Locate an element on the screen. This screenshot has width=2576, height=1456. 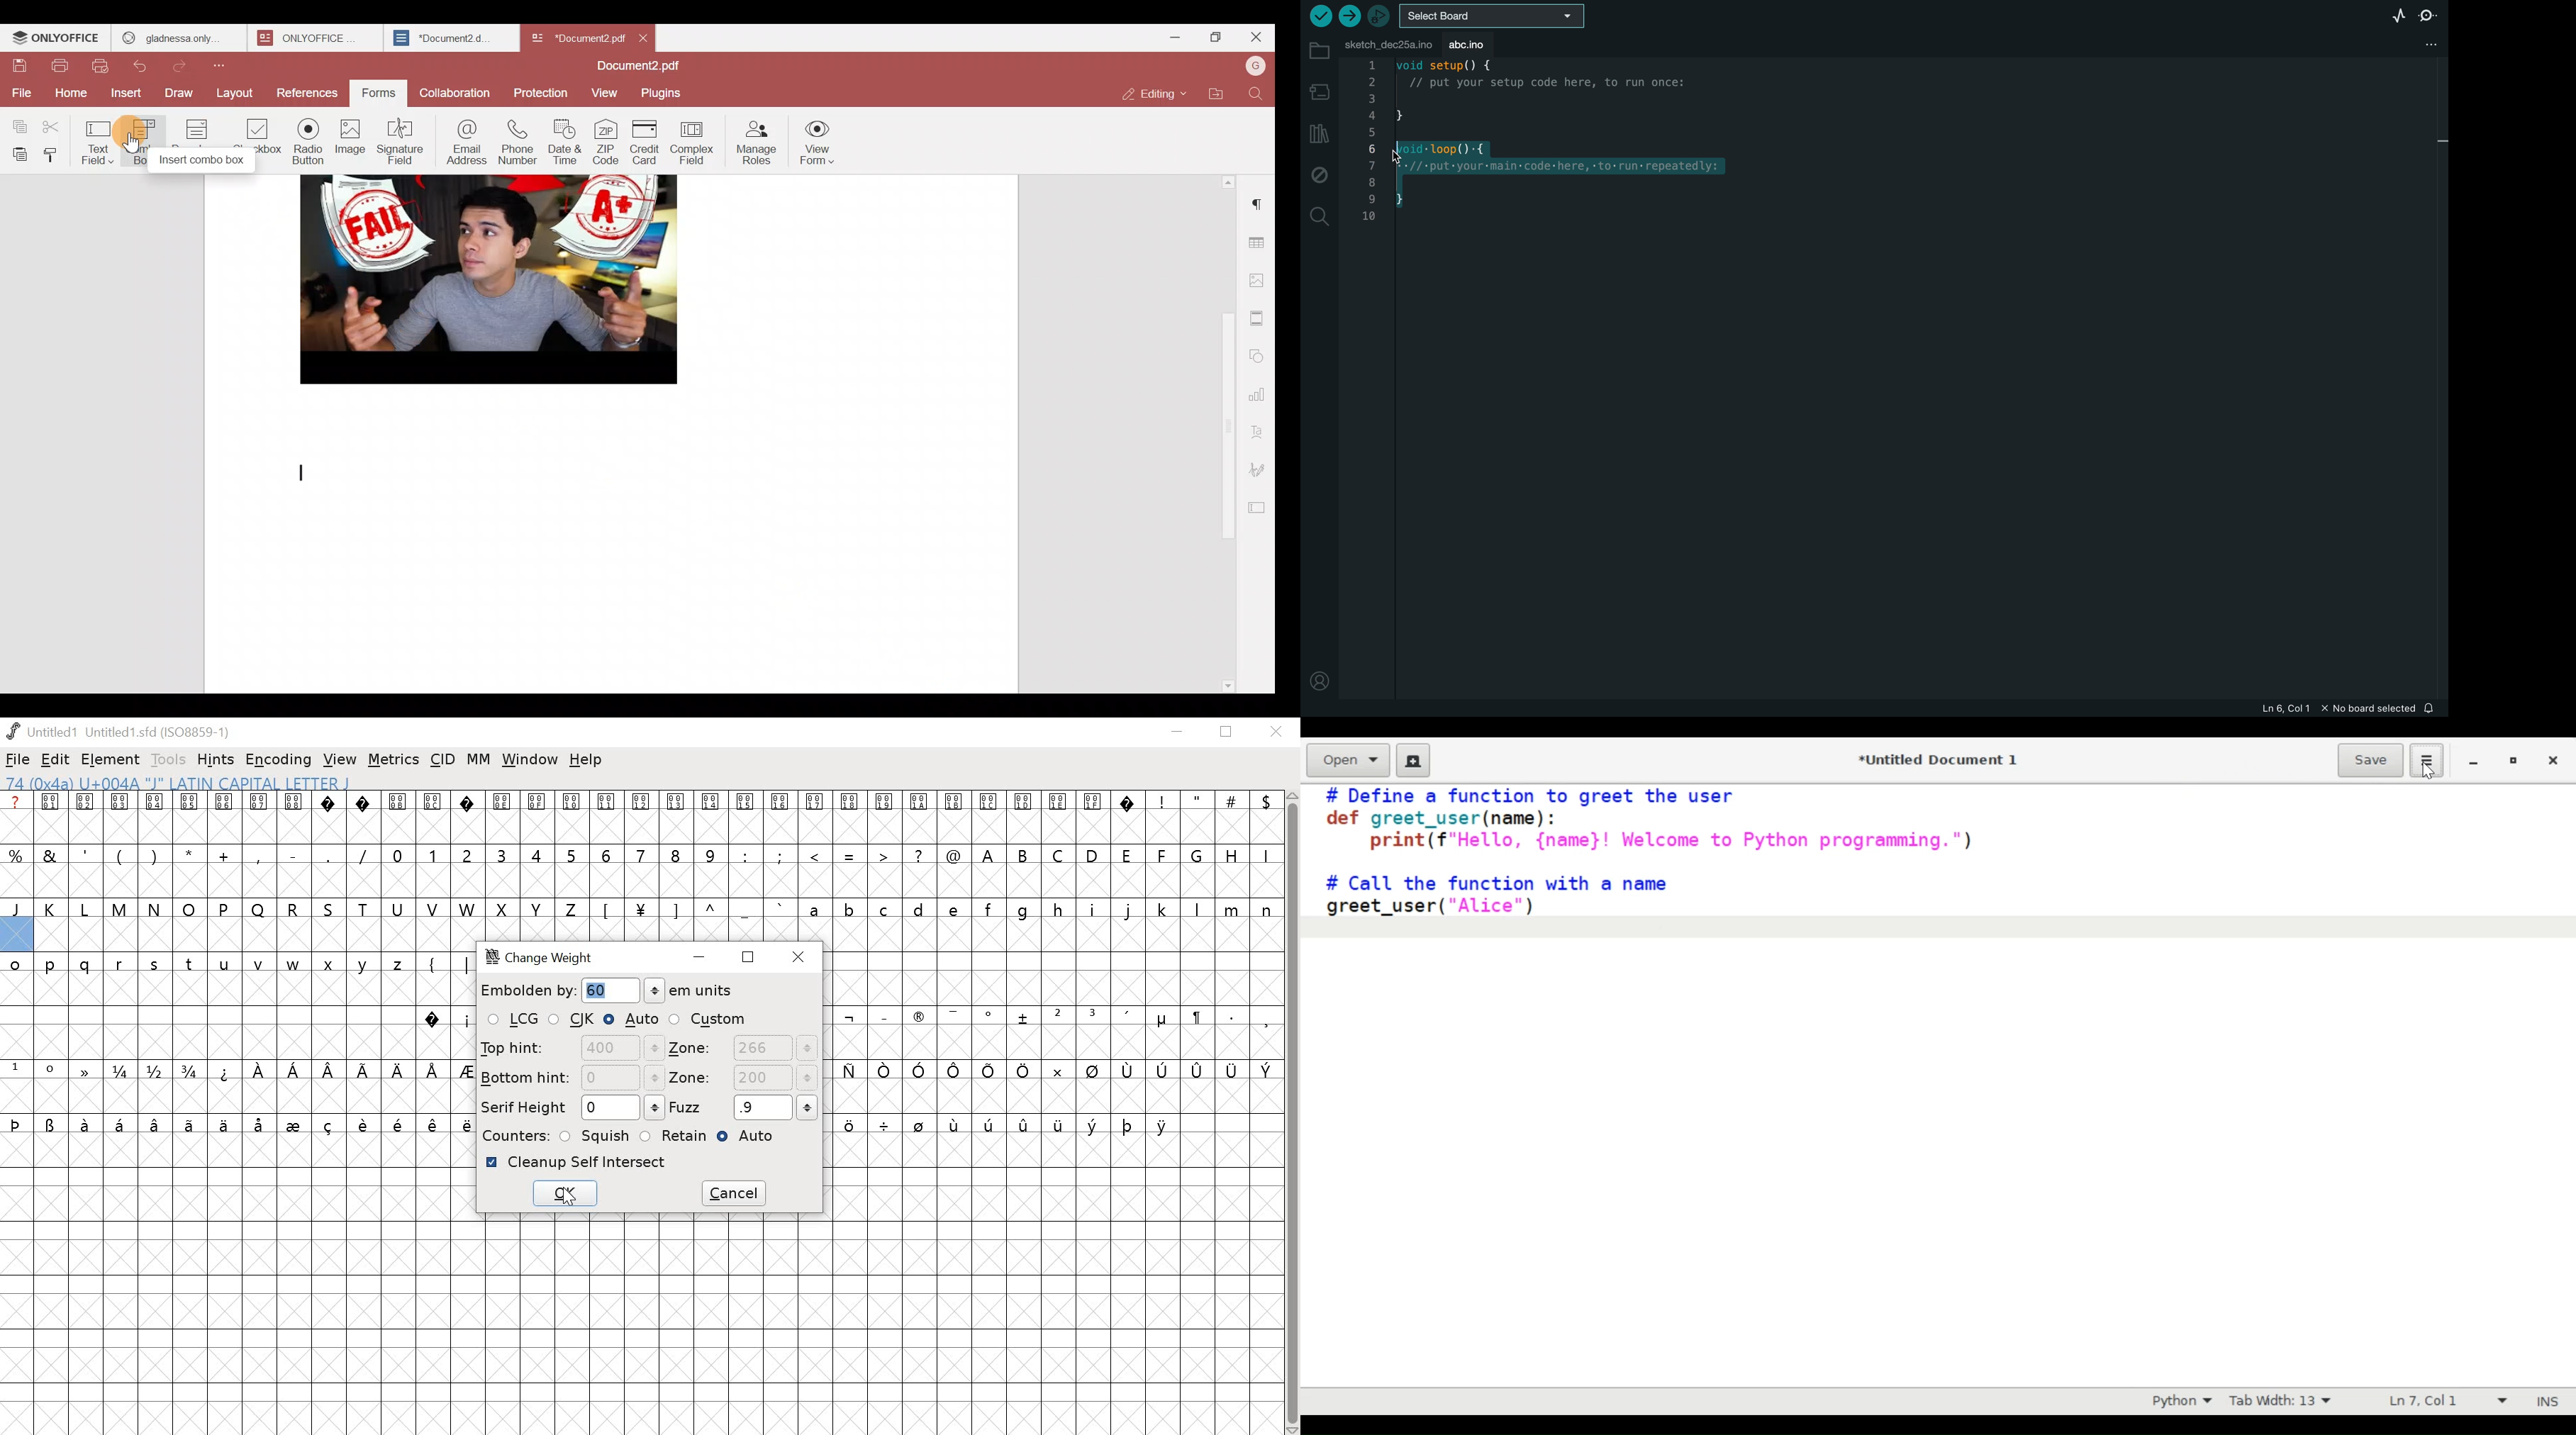
text cursor is located at coordinates (299, 468).